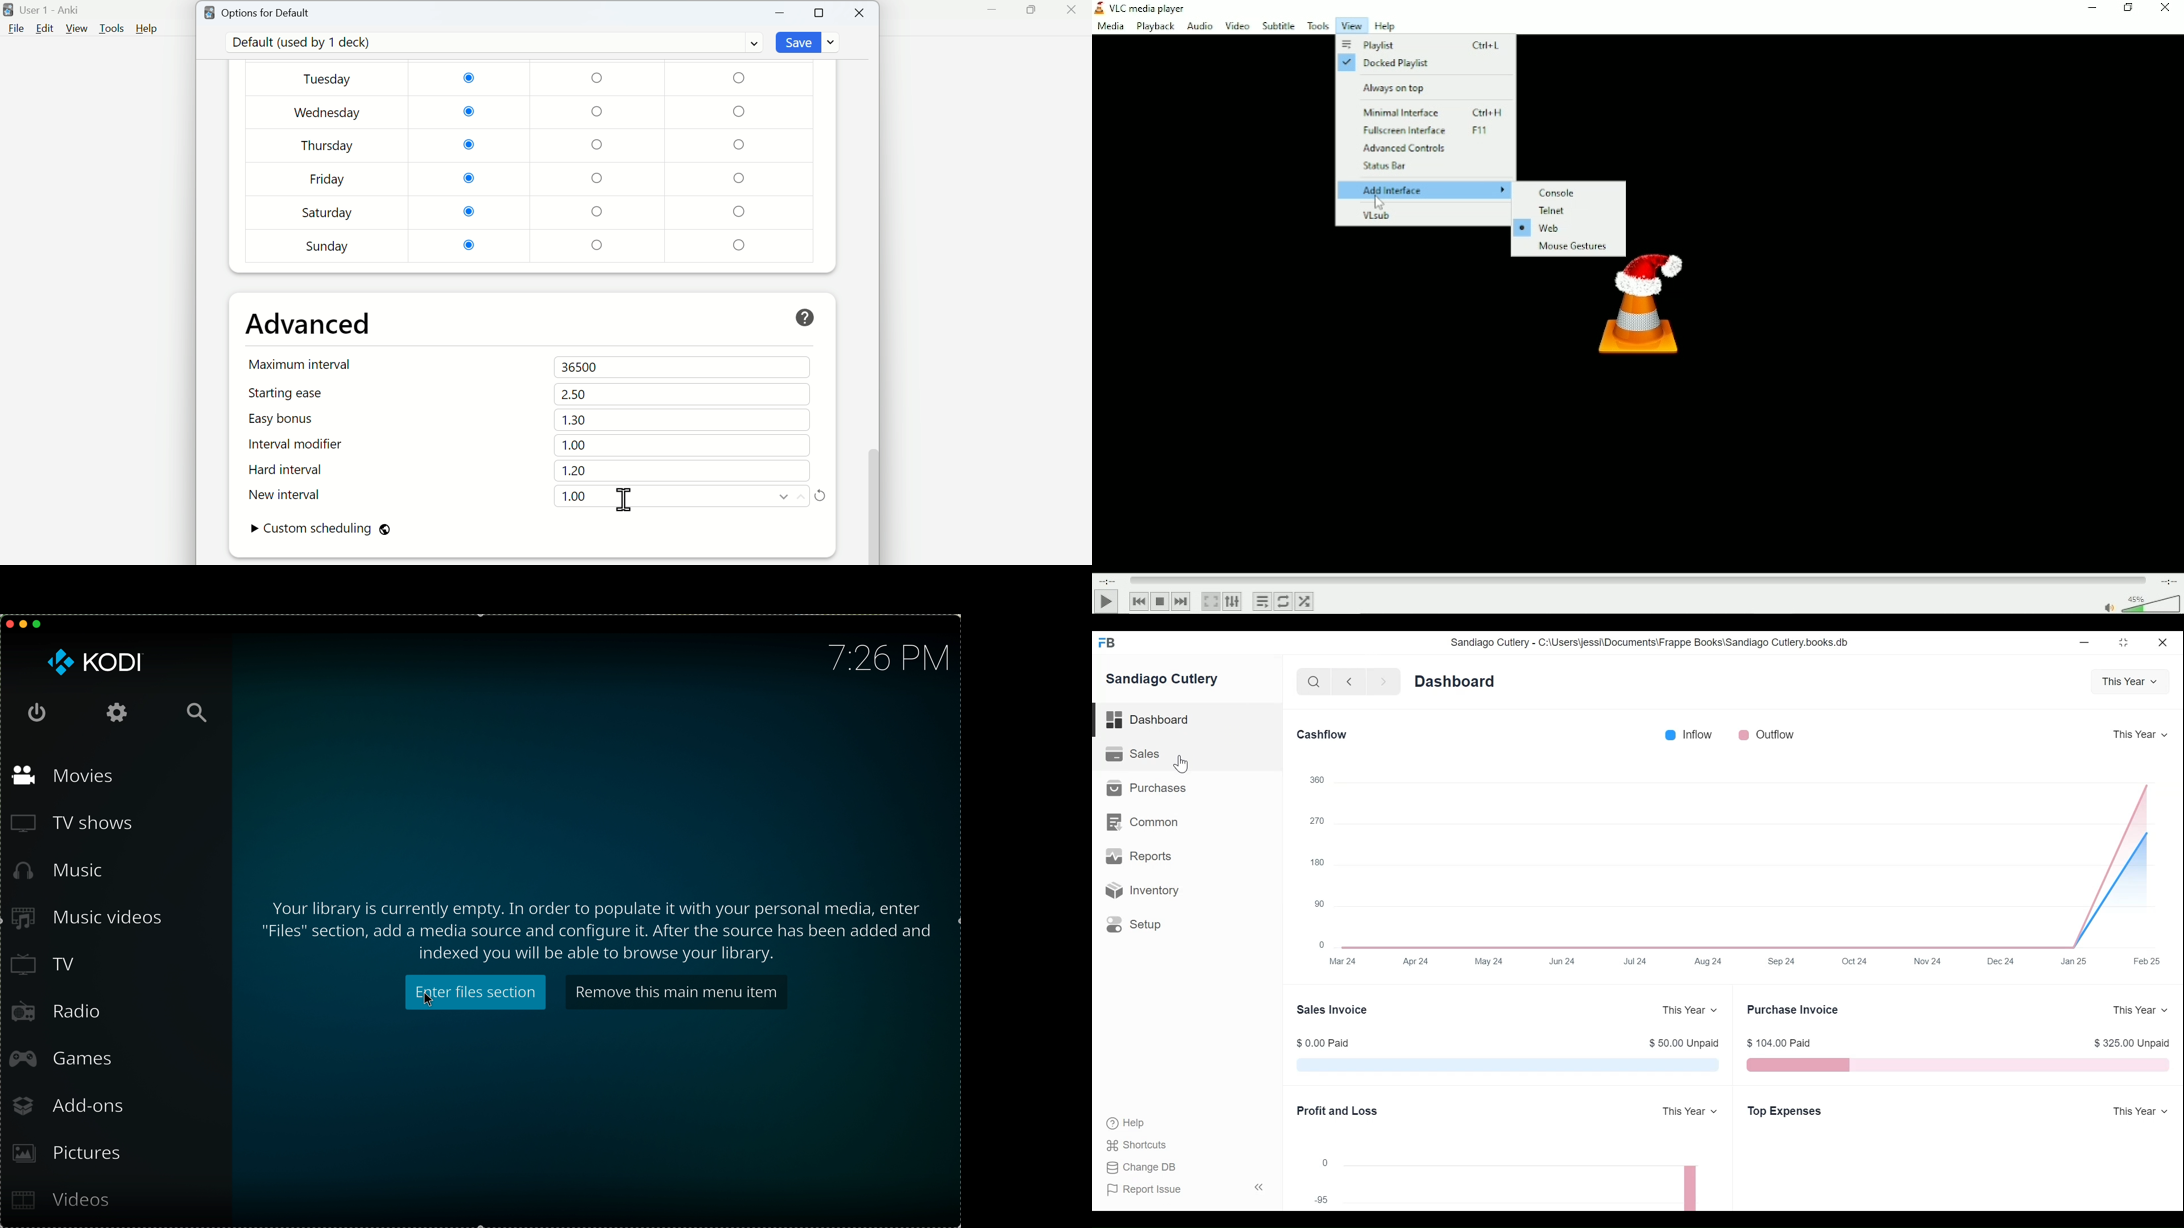 This screenshot has height=1232, width=2184. Describe the element at coordinates (574, 471) in the screenshot. I see `1.20` at that location.